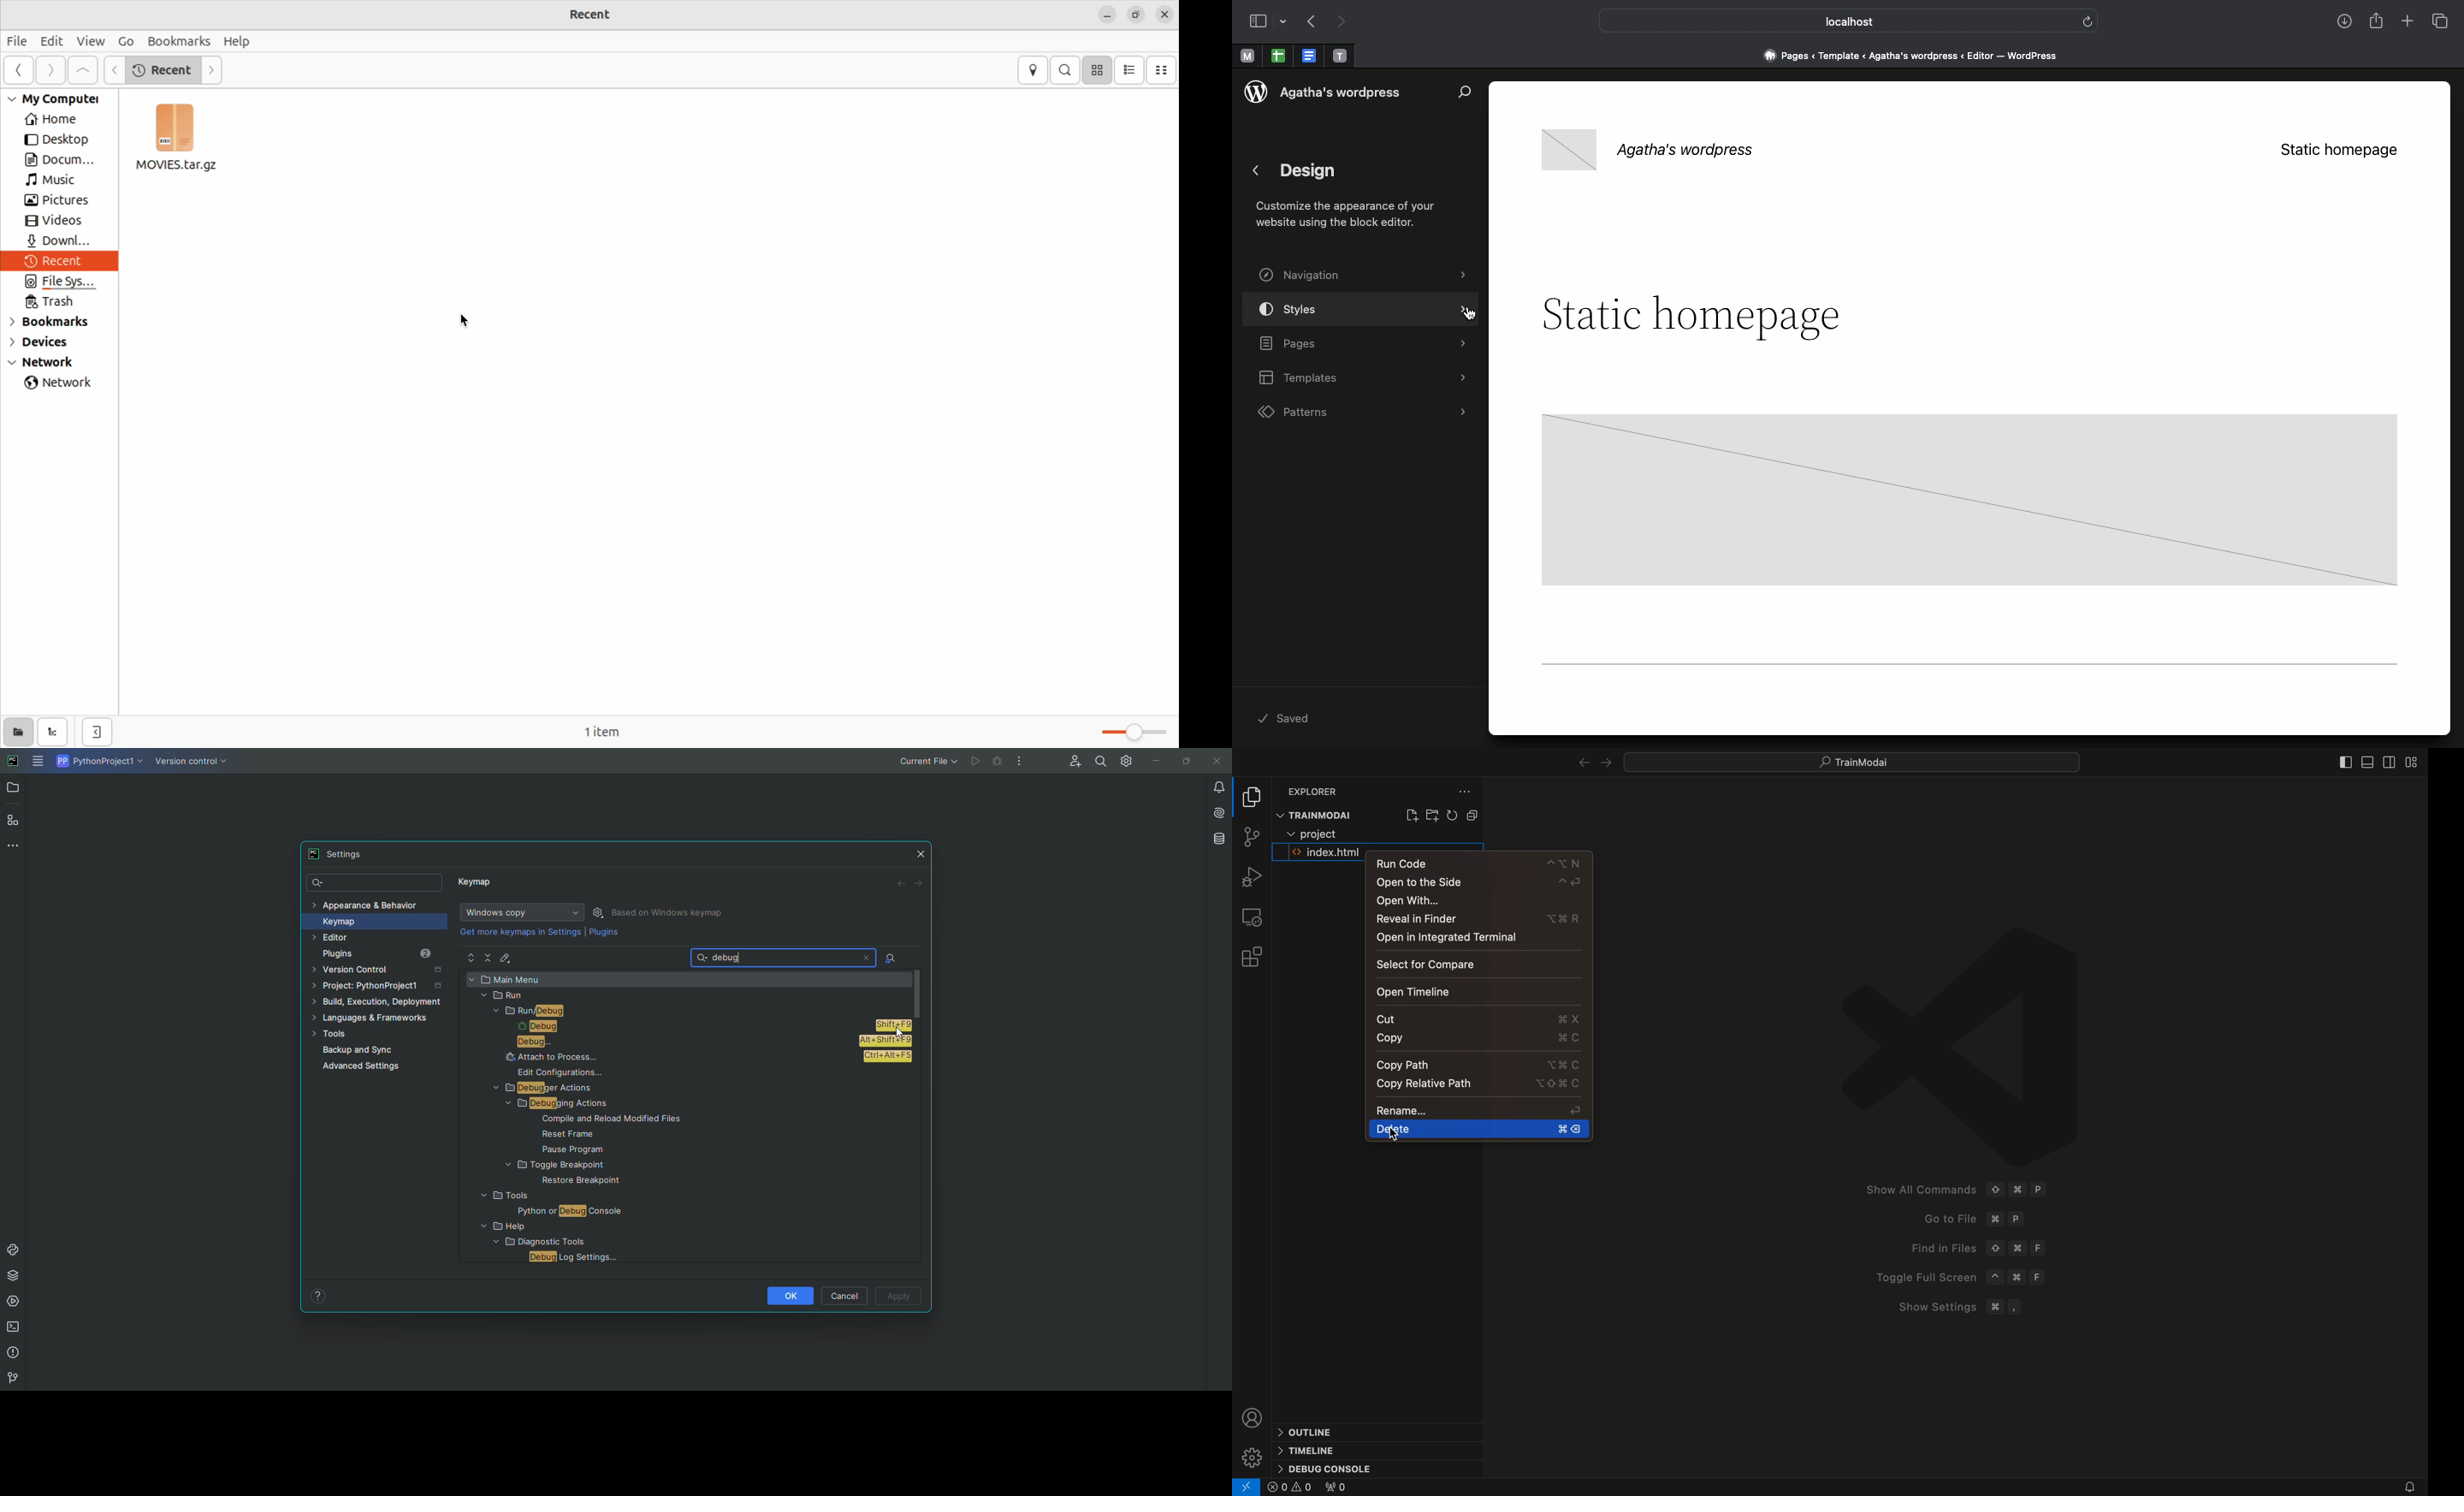  What do you see at coordinates (2391, 763) in the screenshot?
I see `toggal secondary` at bounding box center [2391, 763].